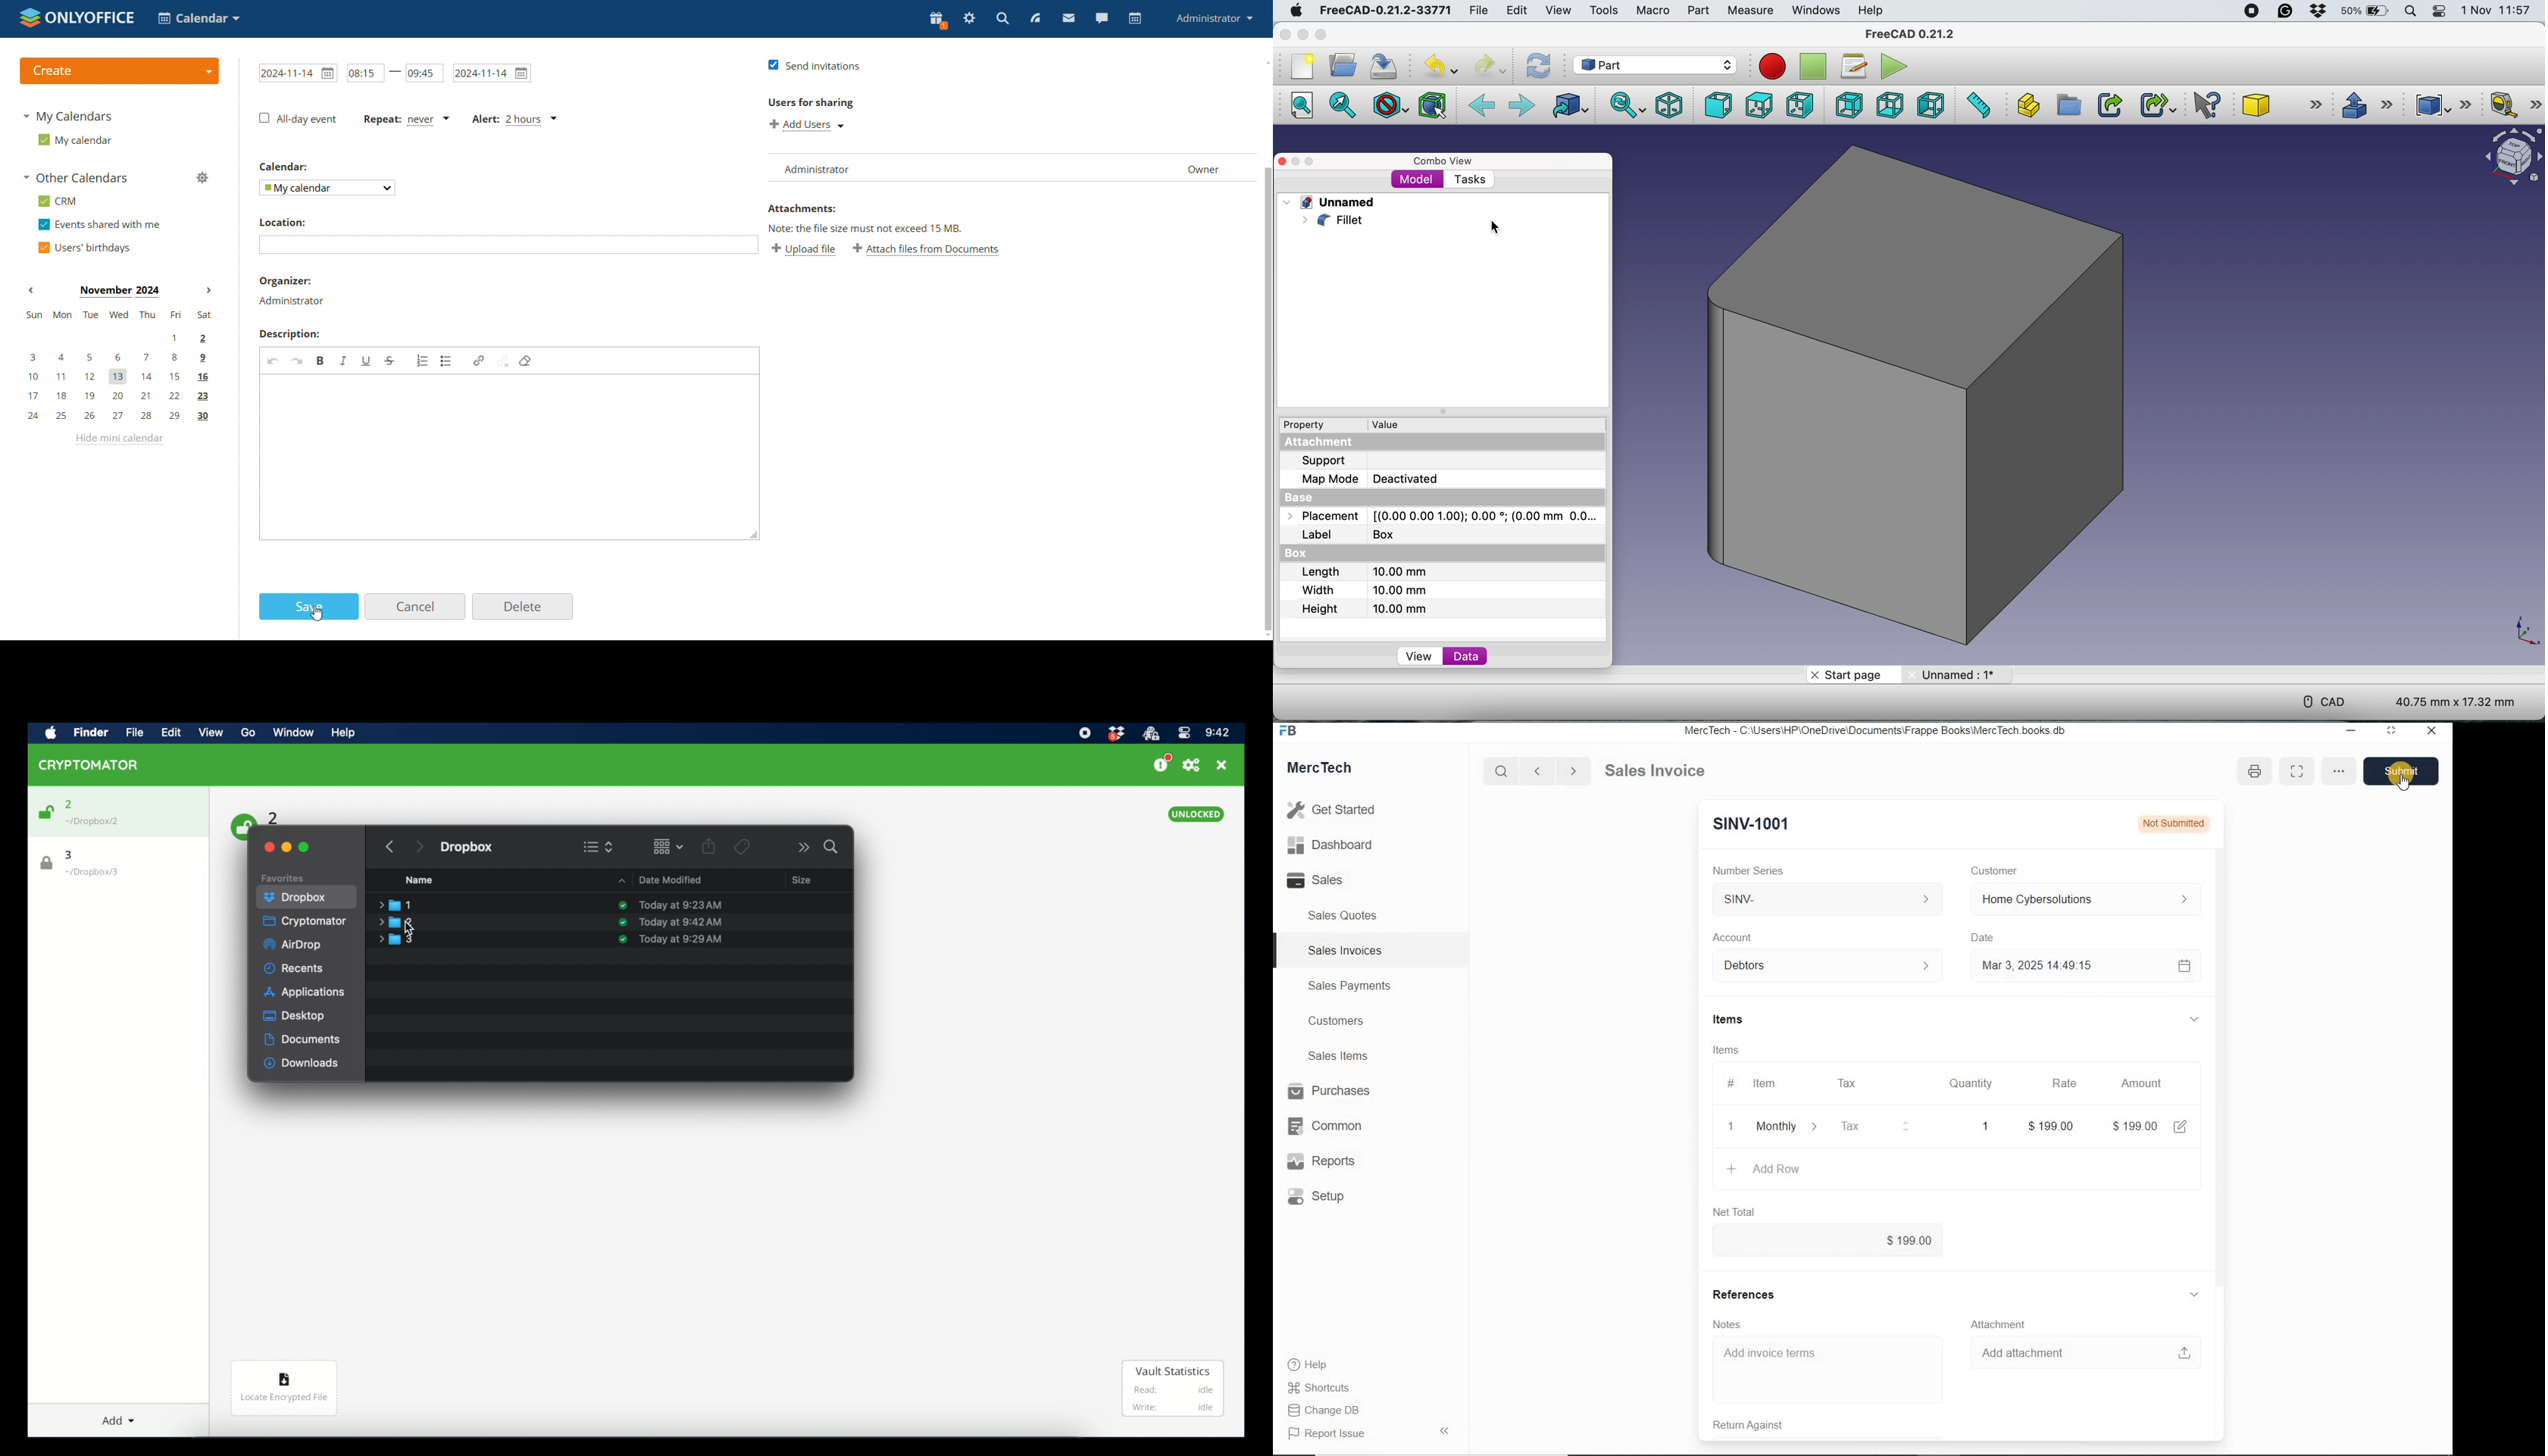 The image size is (2548, 1456). What do you see at coordinates (2339, 773) in the screenshot?
I see `options` at bounding box center [2339, 773].